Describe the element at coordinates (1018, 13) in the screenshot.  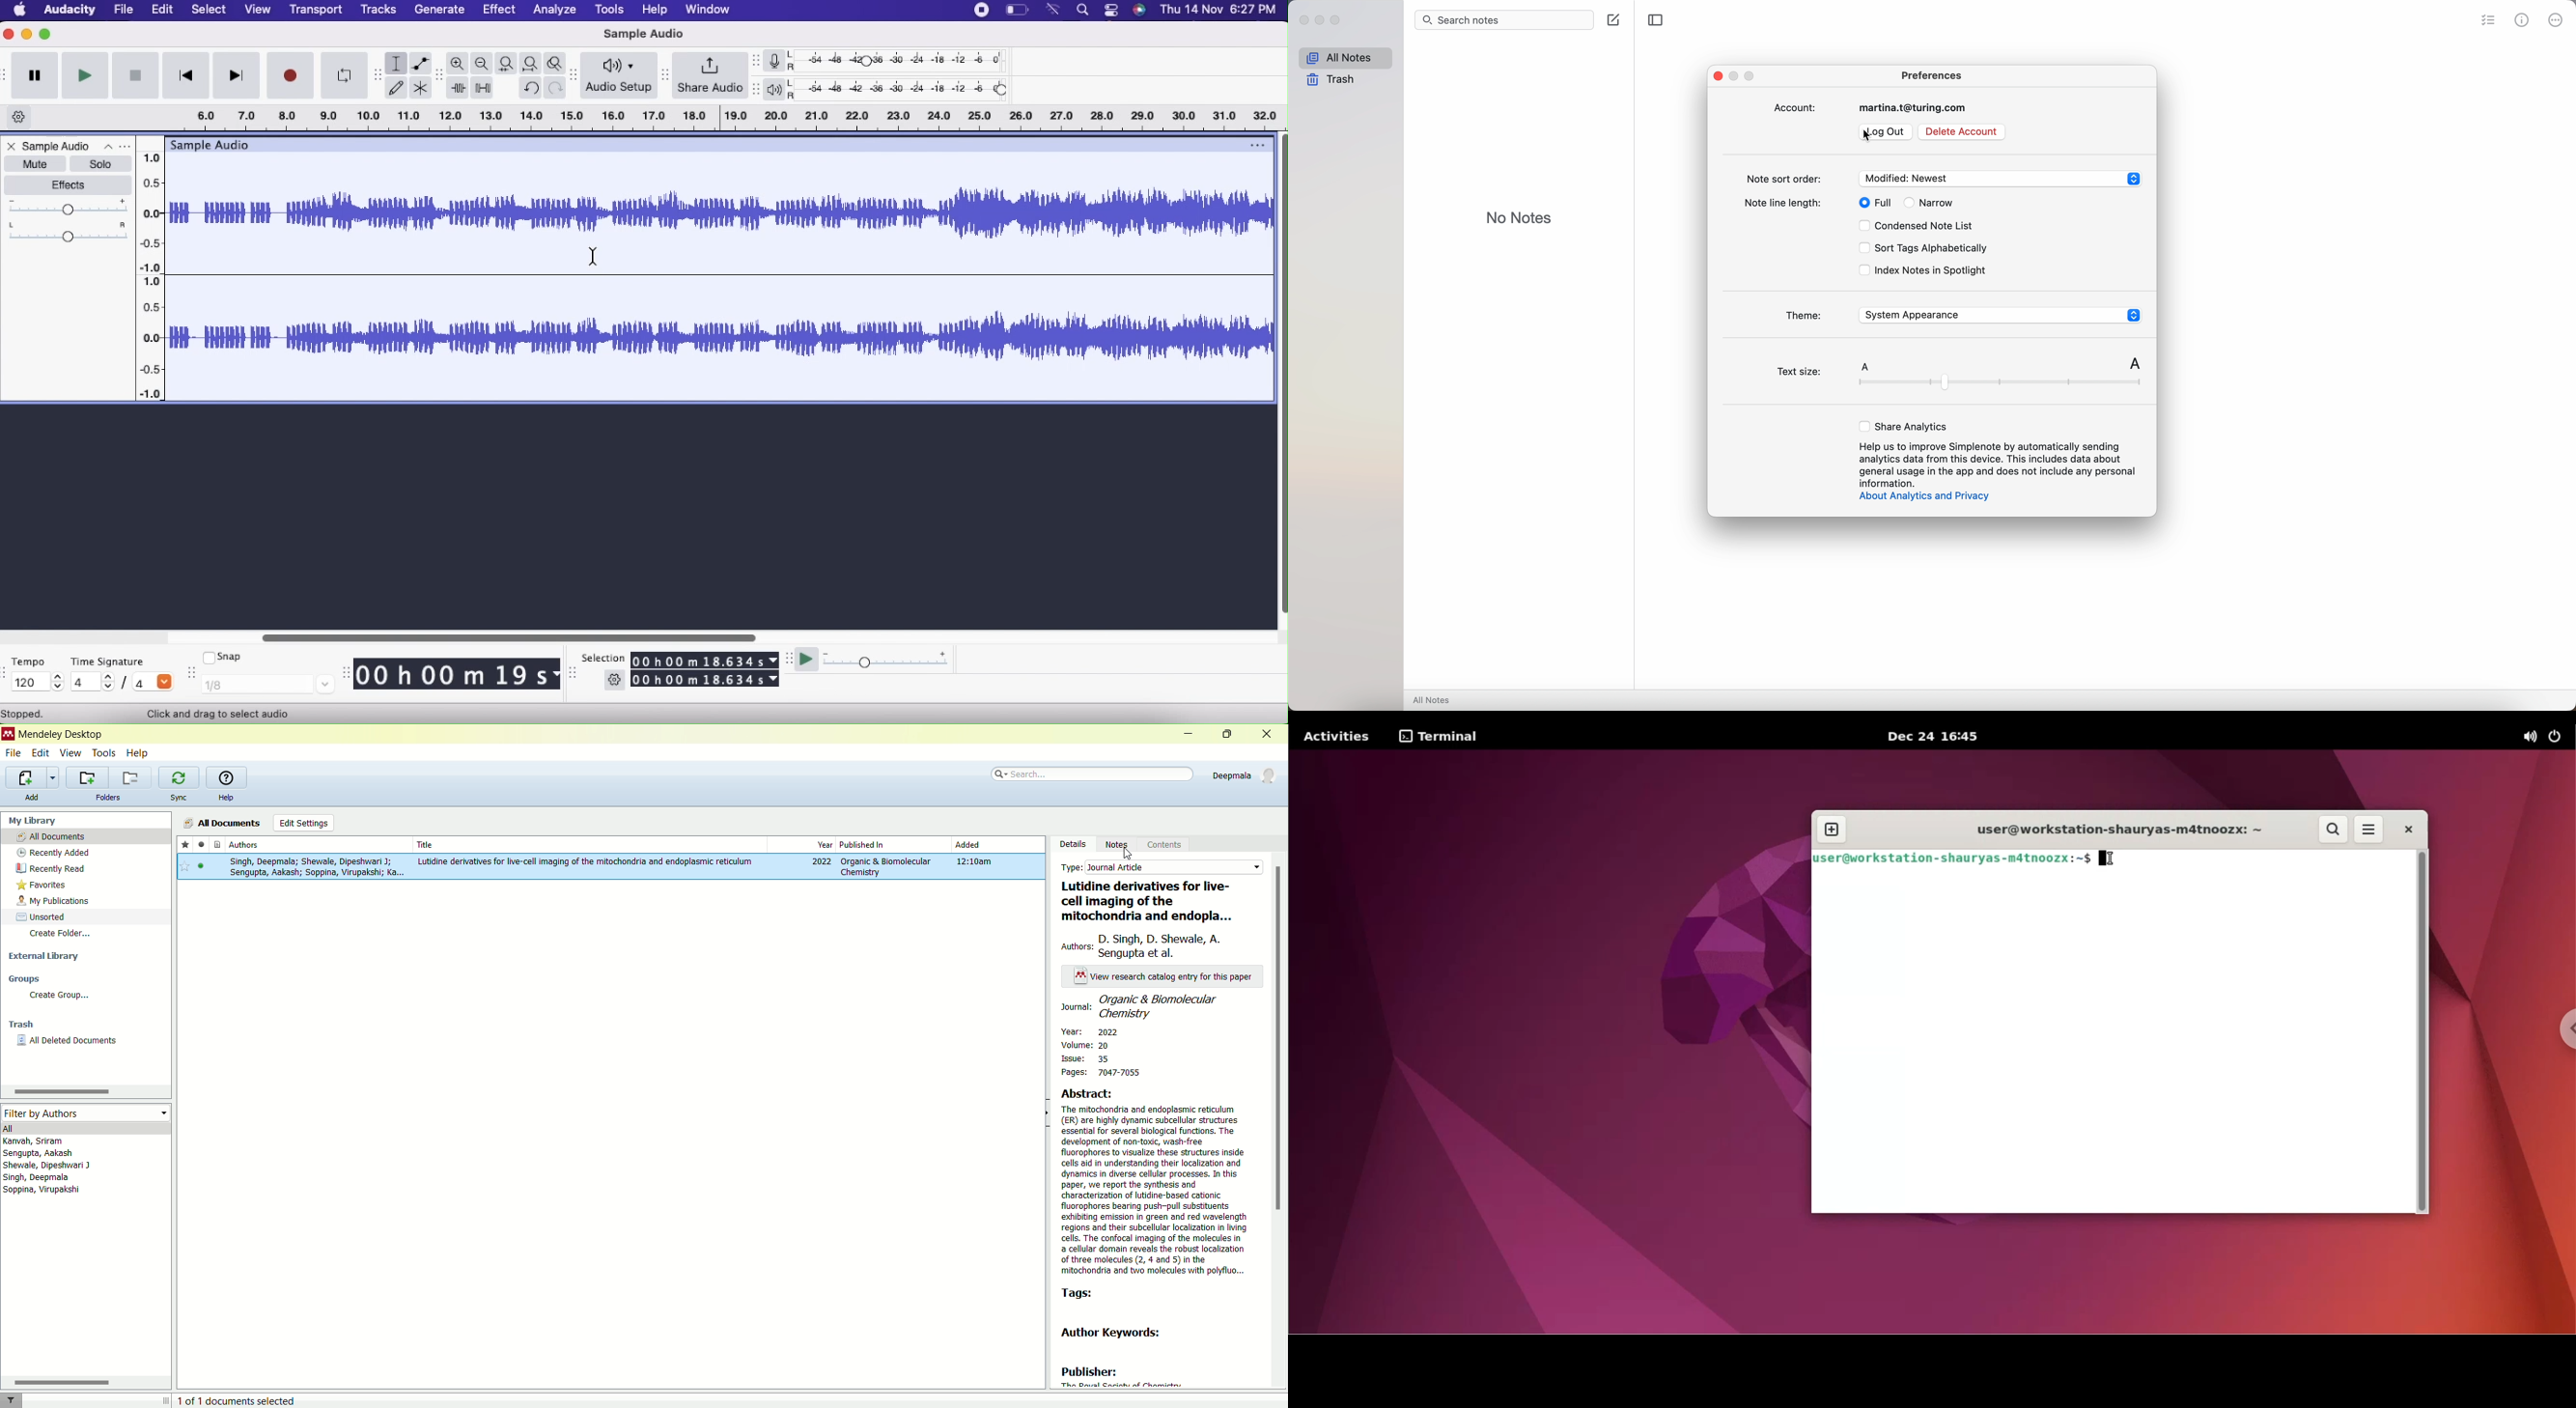
I see `battery` at that location.